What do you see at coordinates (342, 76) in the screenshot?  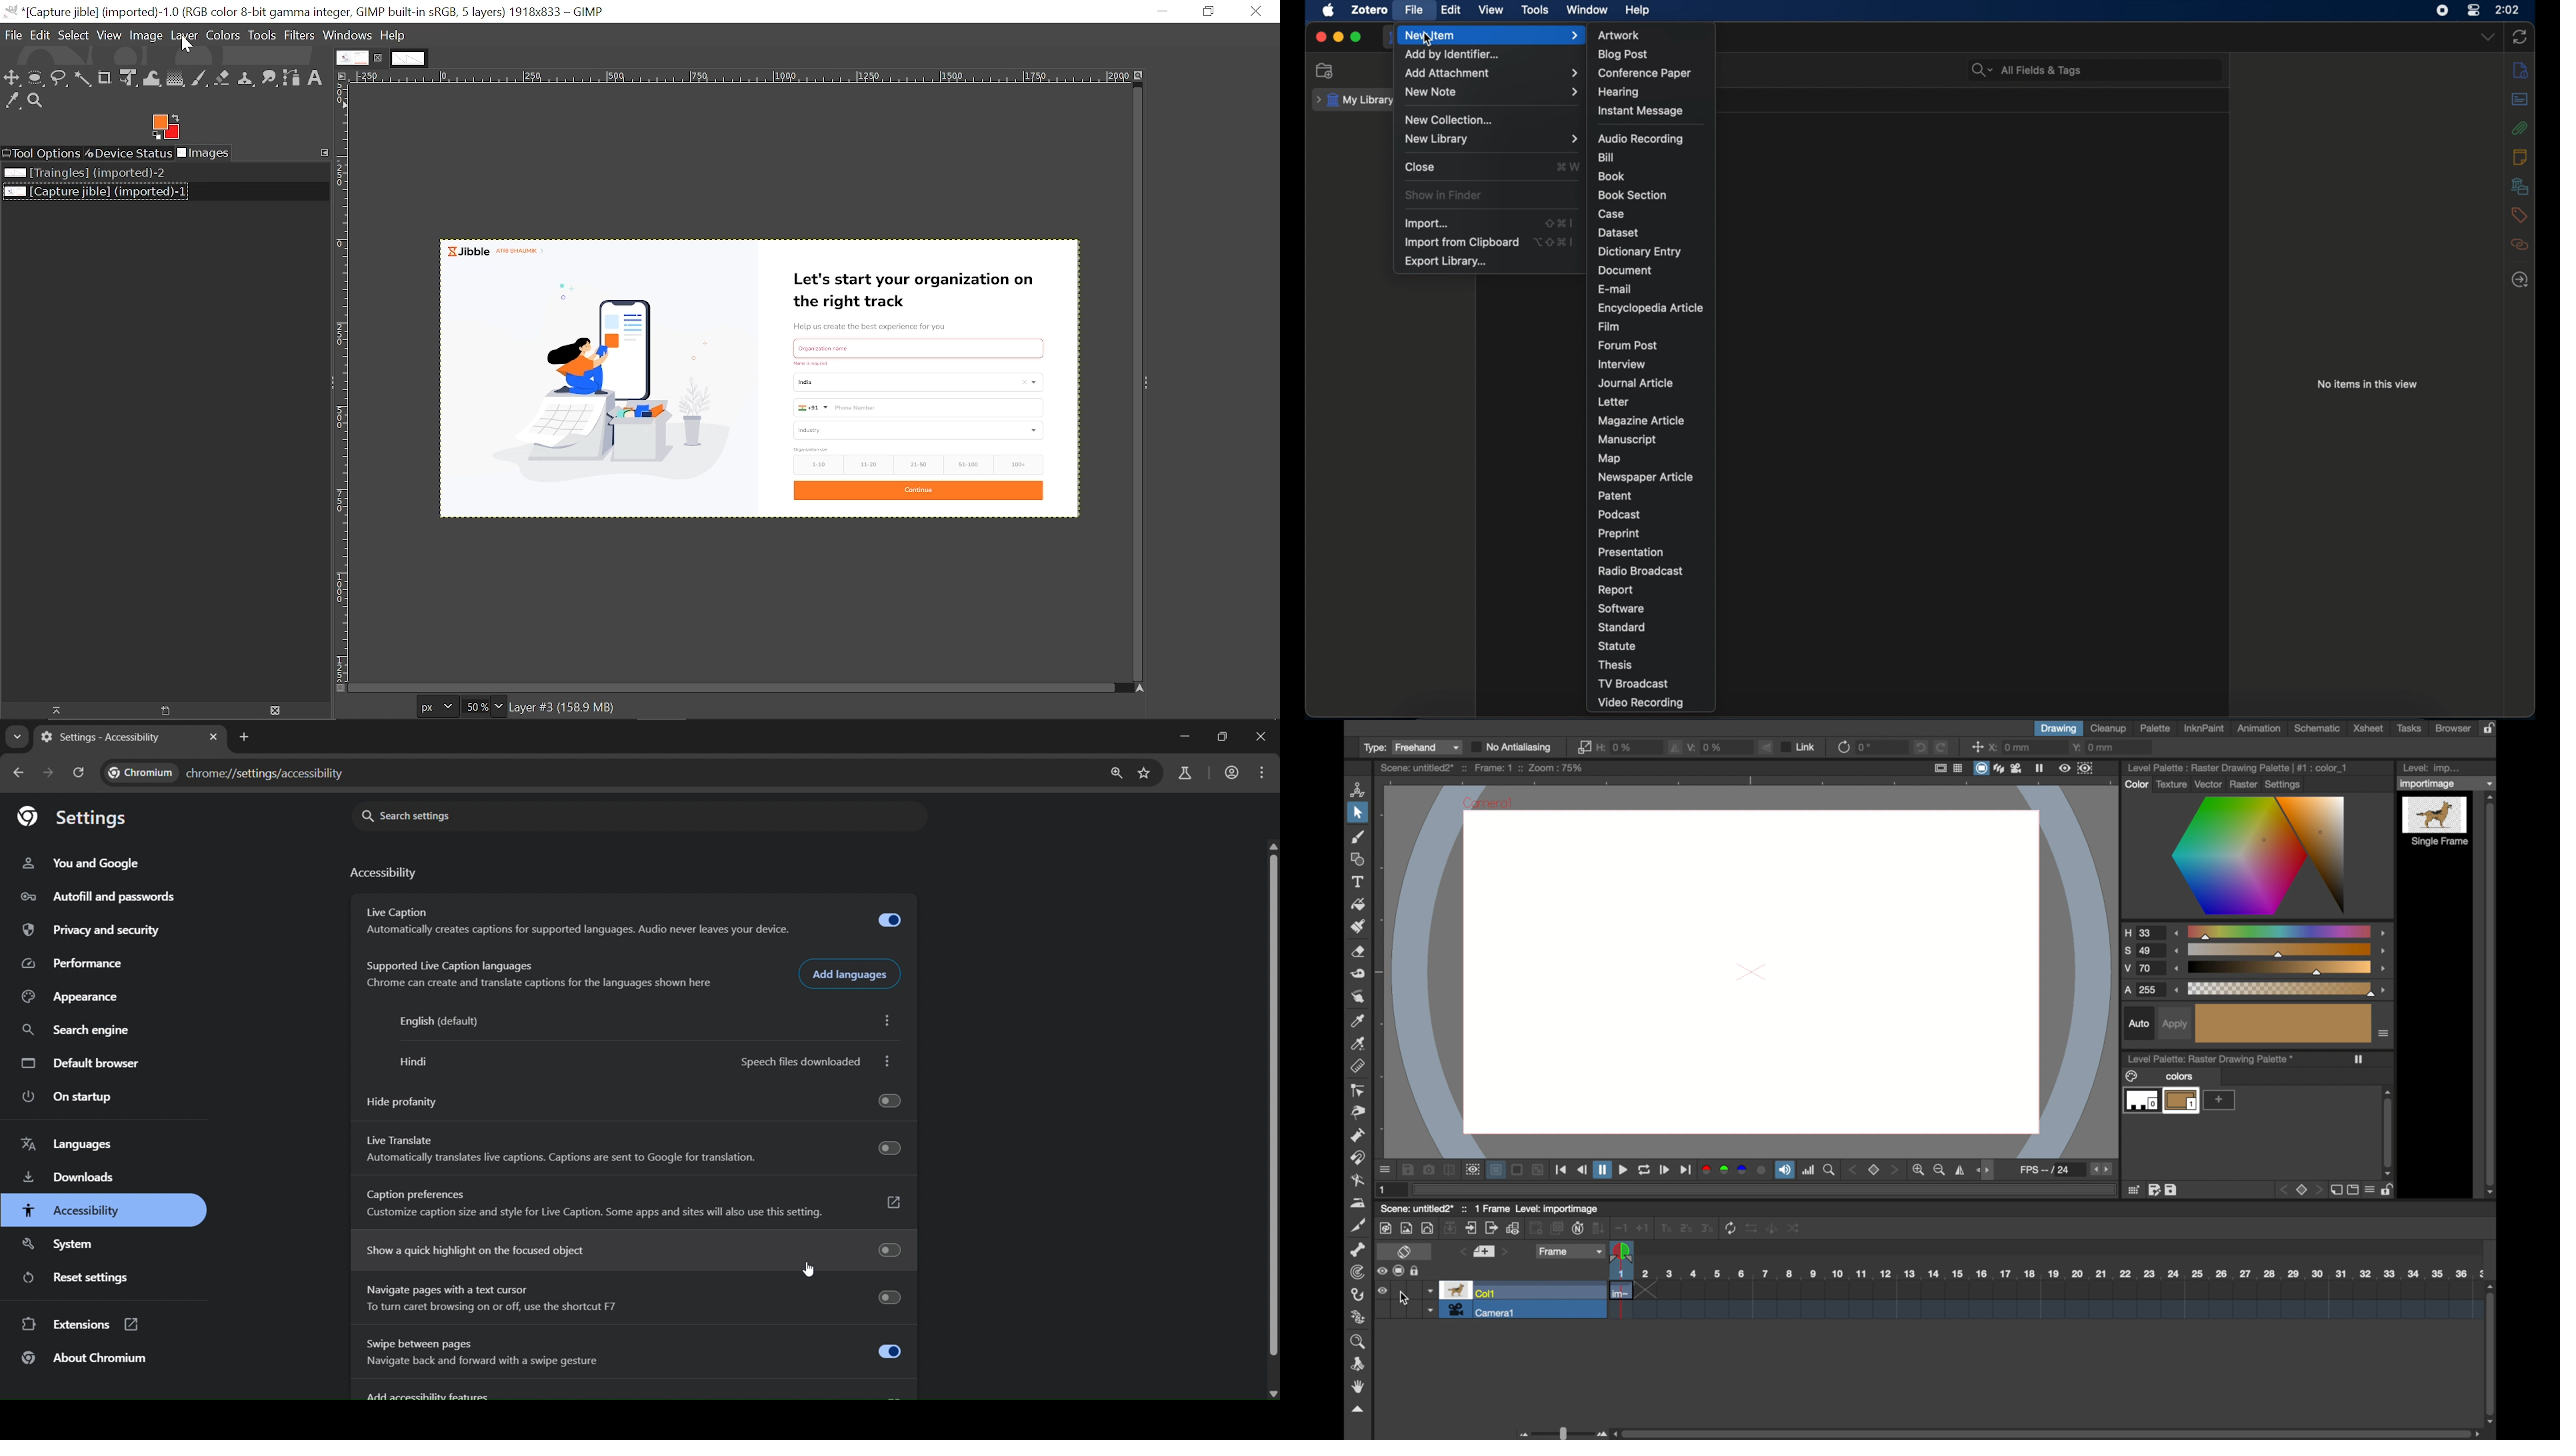 I see `Access this image menu` at bounding box center [342, 76].